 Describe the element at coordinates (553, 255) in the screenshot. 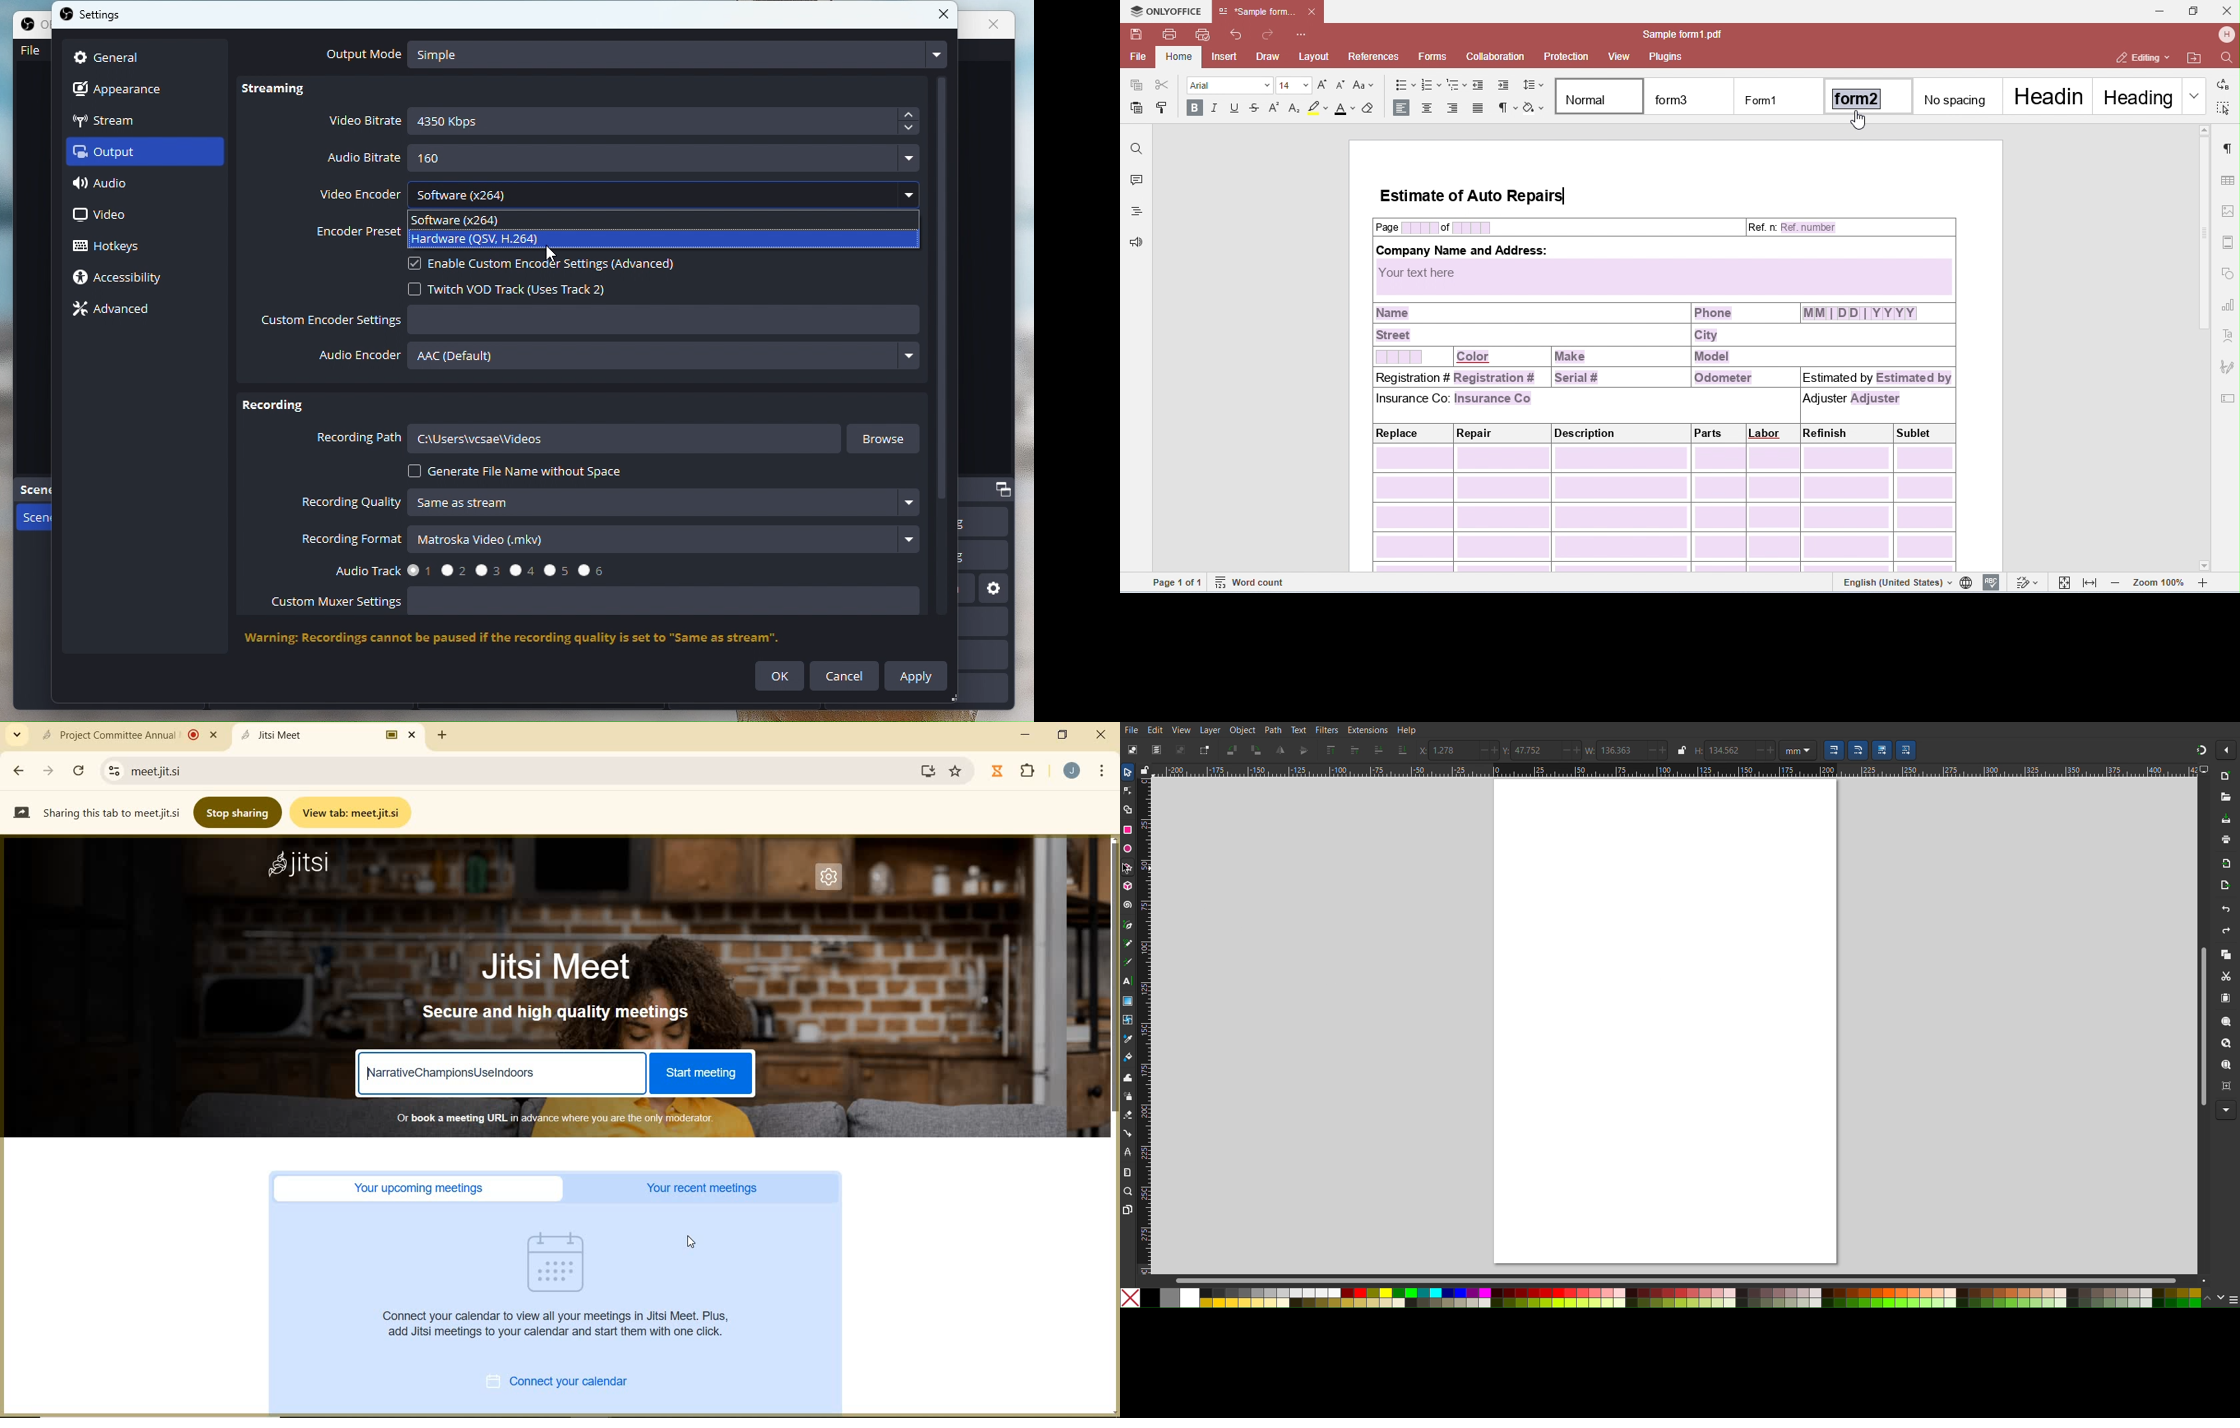

I see `cursor` at that location.